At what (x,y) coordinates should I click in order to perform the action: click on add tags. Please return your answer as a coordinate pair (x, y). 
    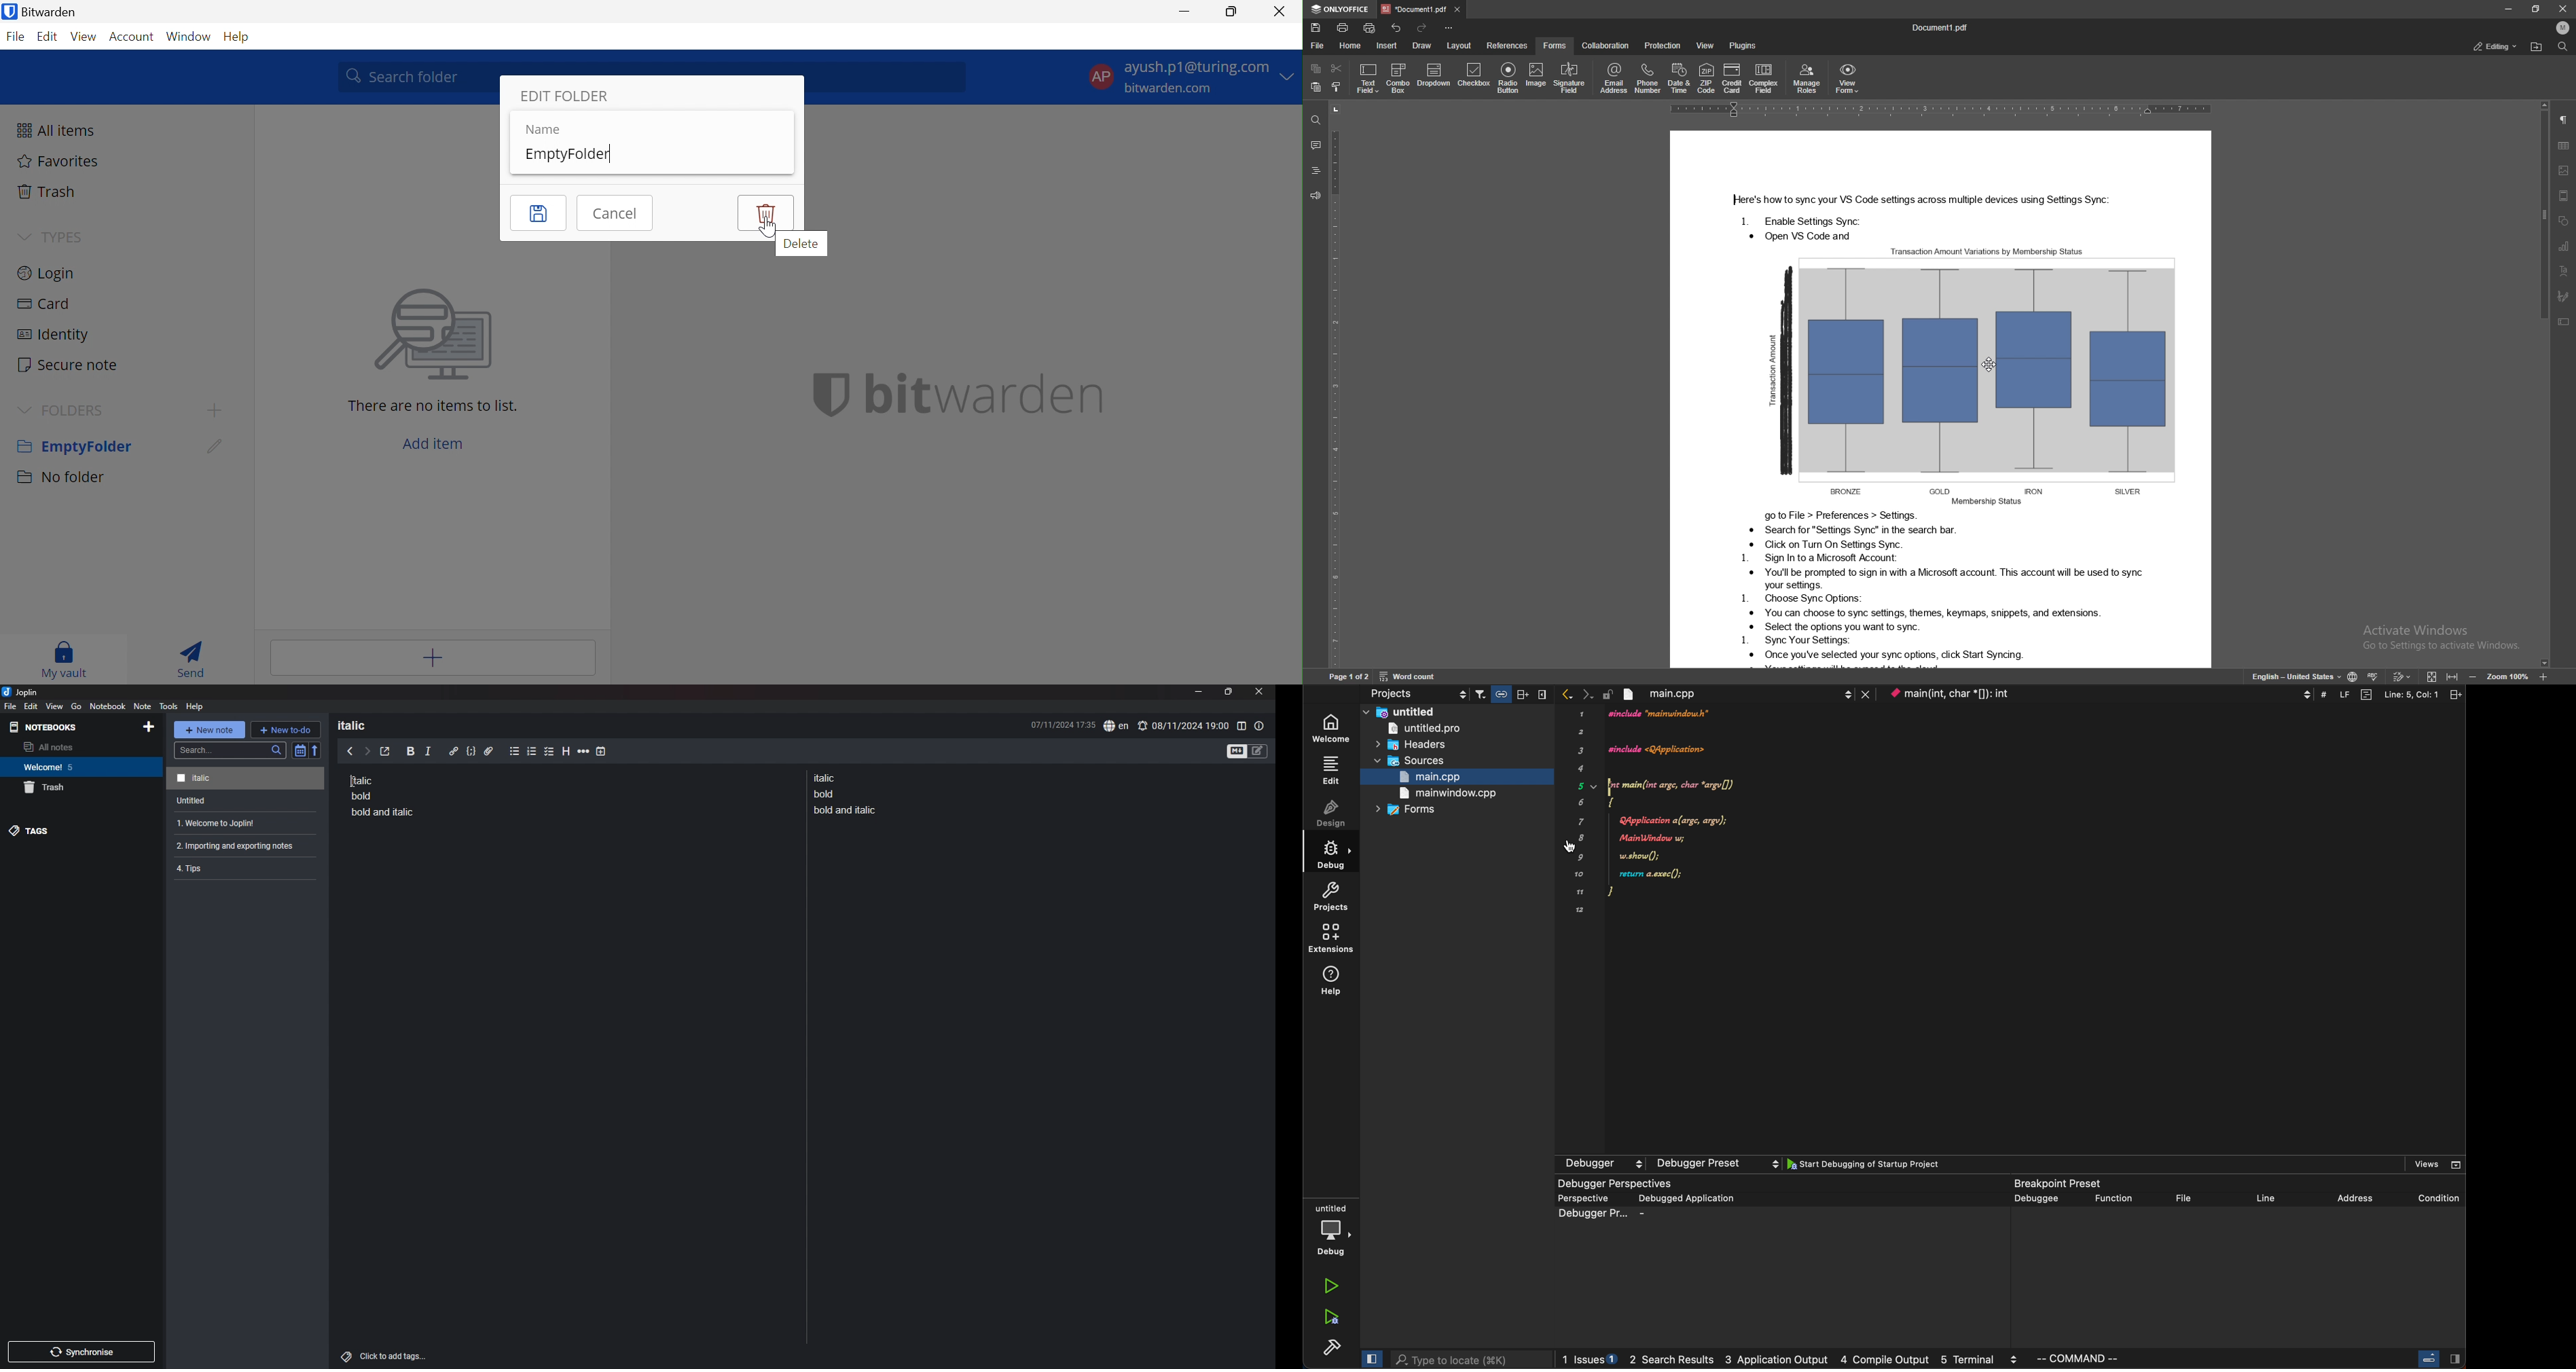
    Looking at the image, I should click on (385, 1356).